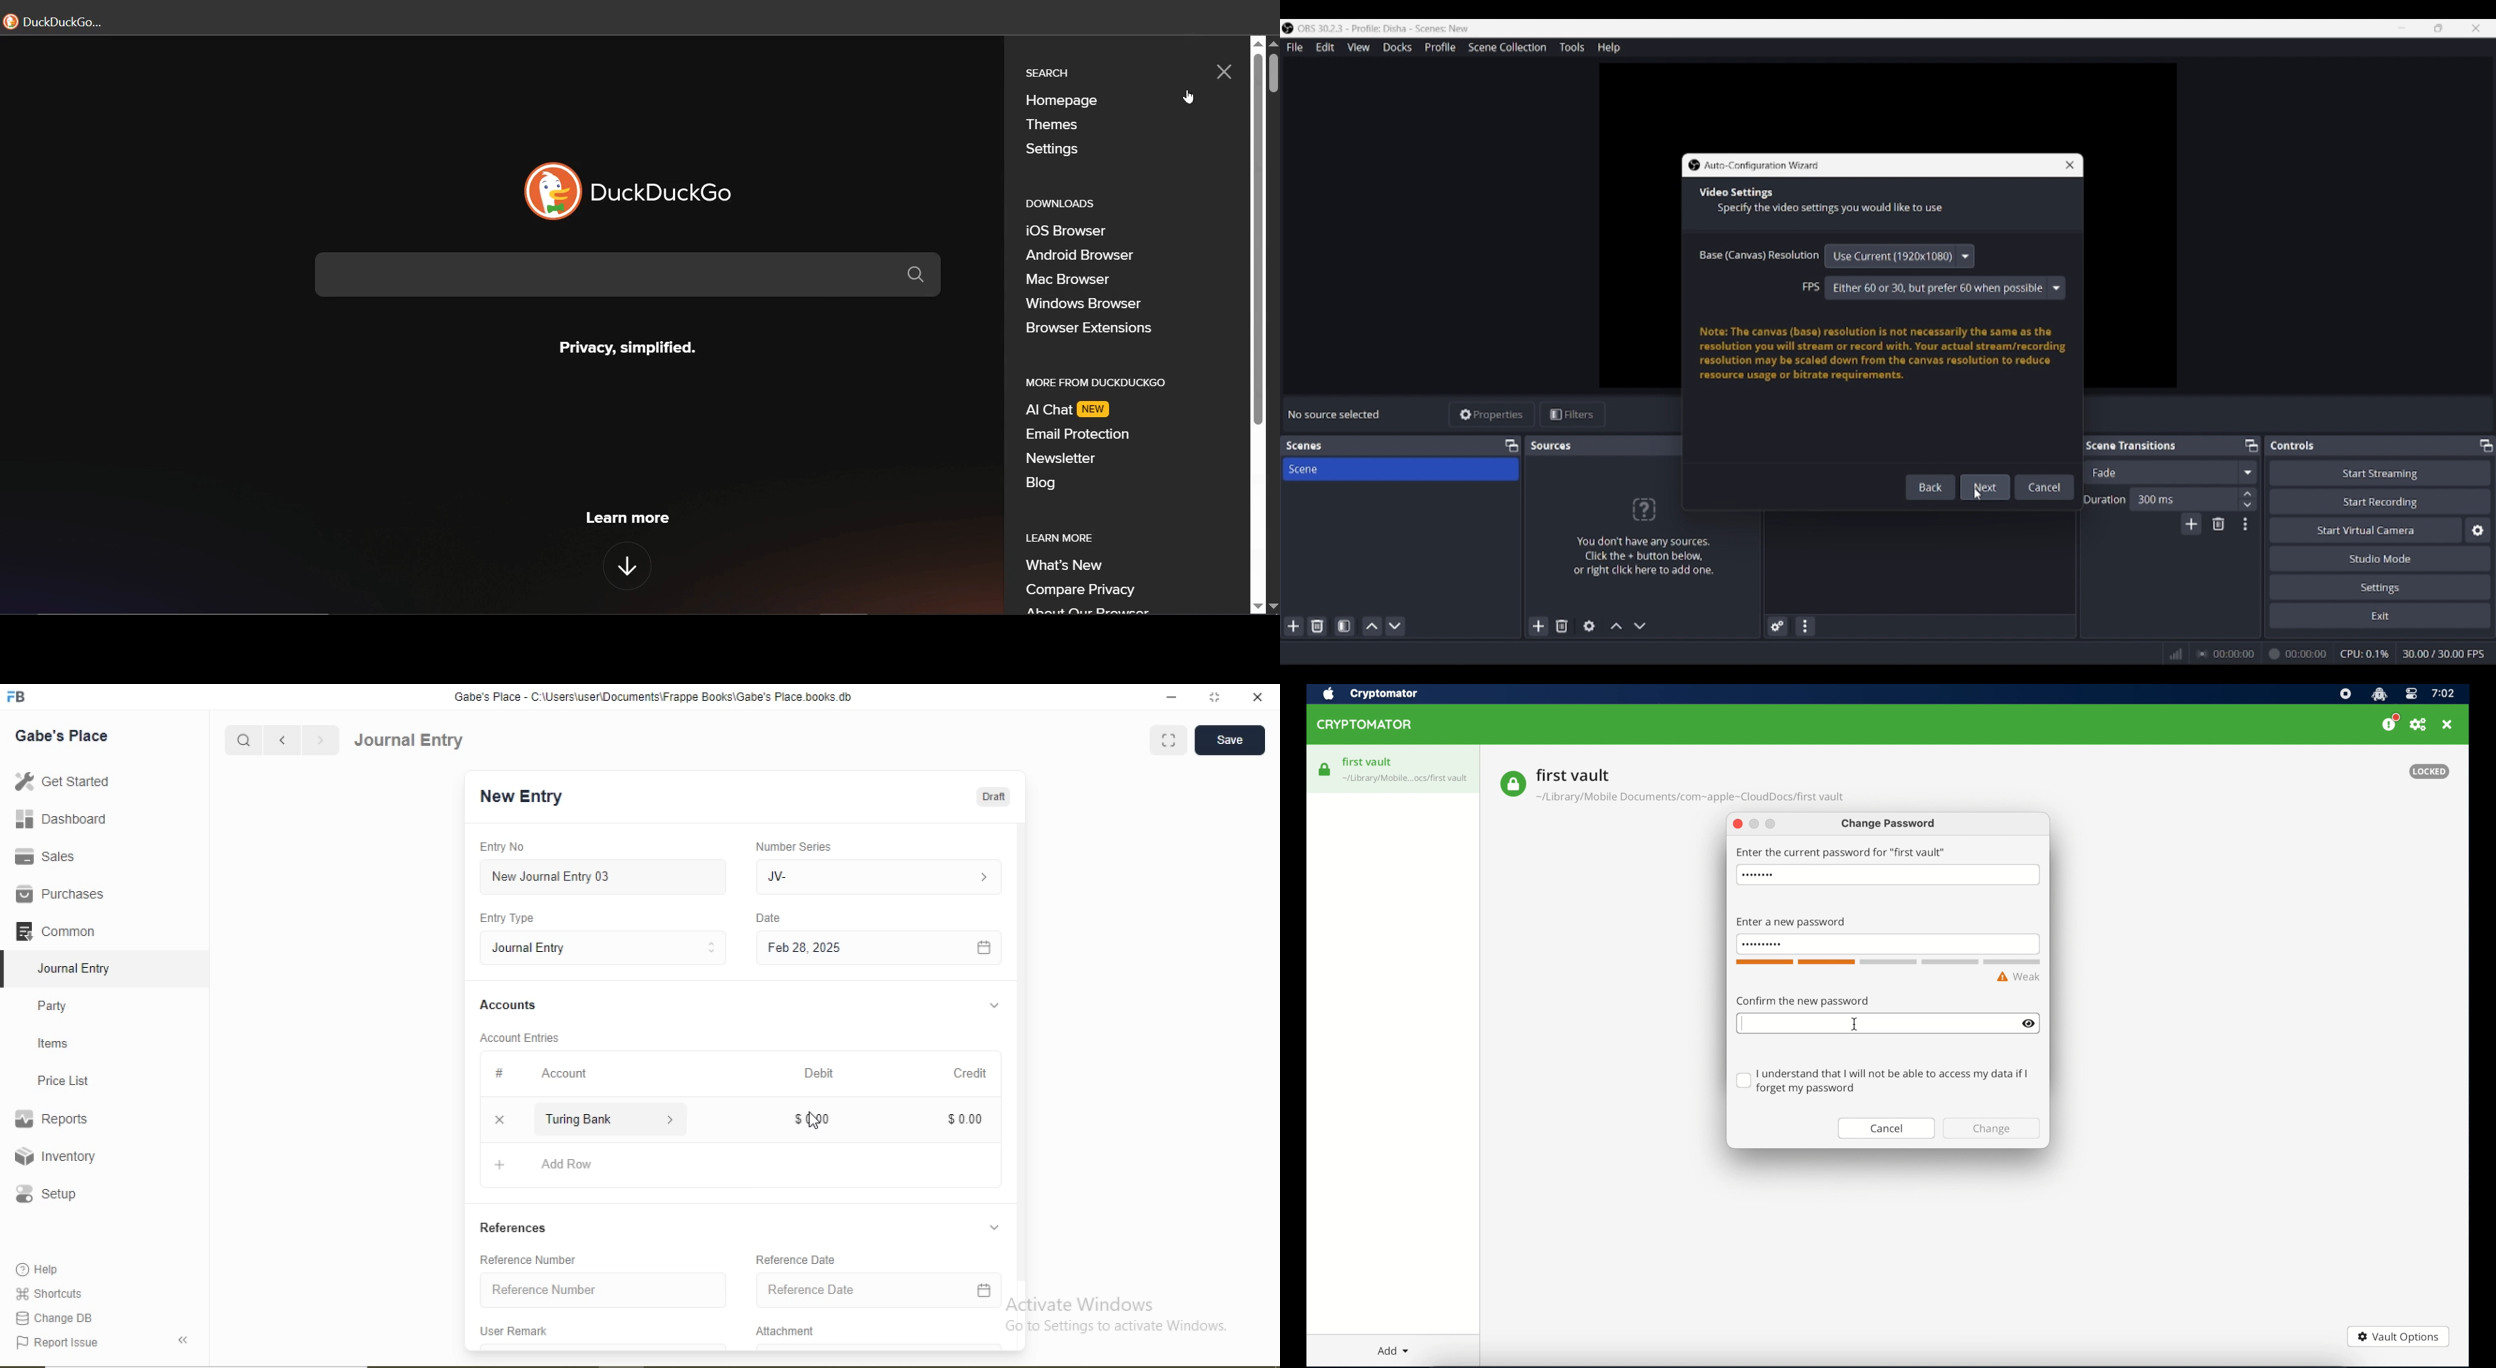 This screenshot has width=2520, height=1372. What do you see at coordinates (777, 877) in the screenshot?
I see `JV-` at bounding box center [777, 877].